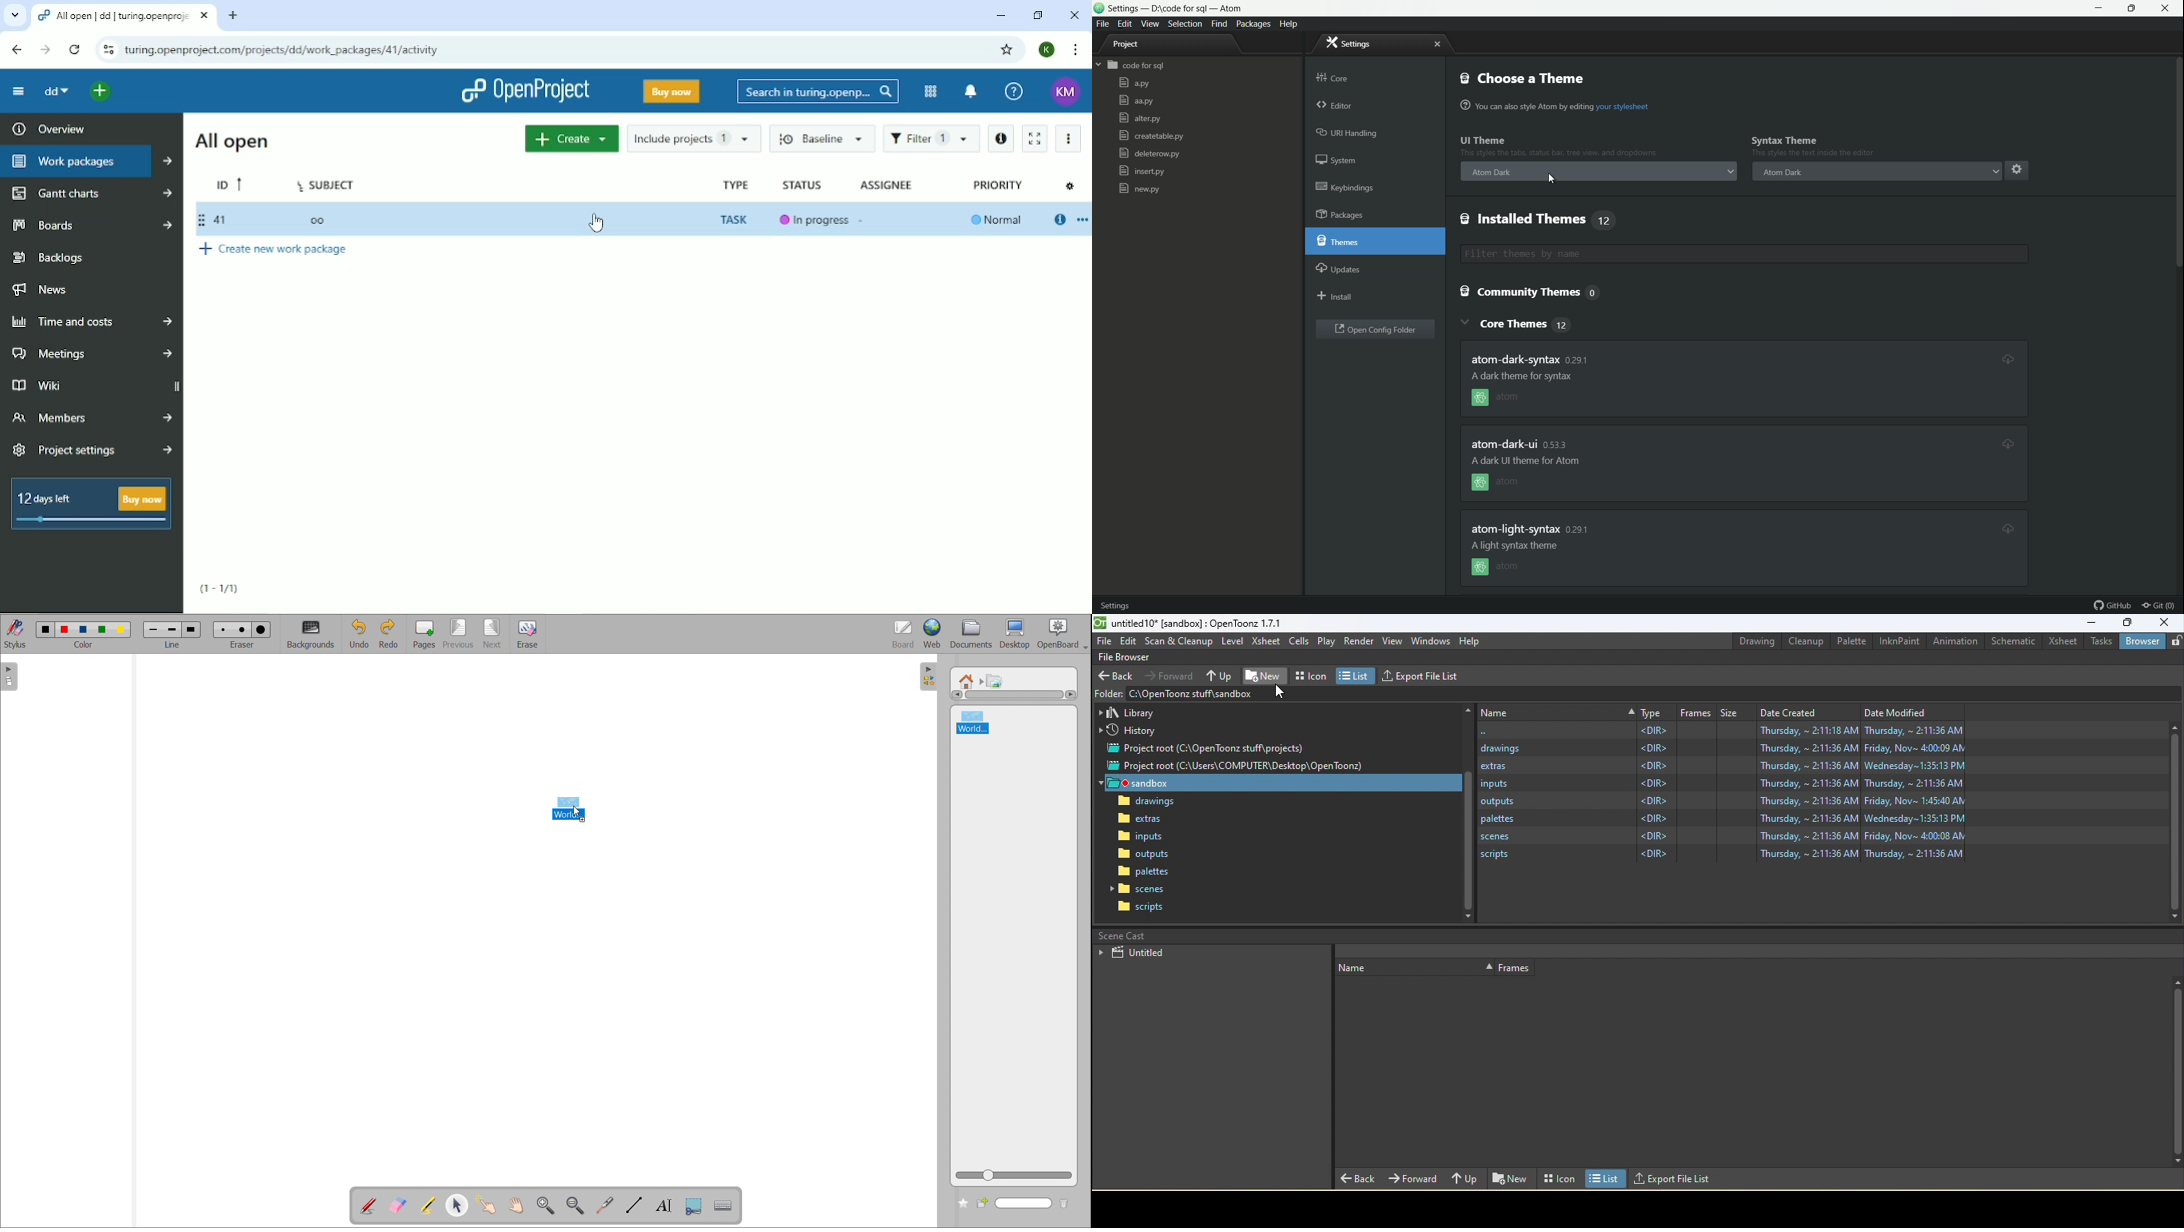  Describe the element at coordinates (1531, 528) in the screenshot. I see `atom light syntax` at that location.